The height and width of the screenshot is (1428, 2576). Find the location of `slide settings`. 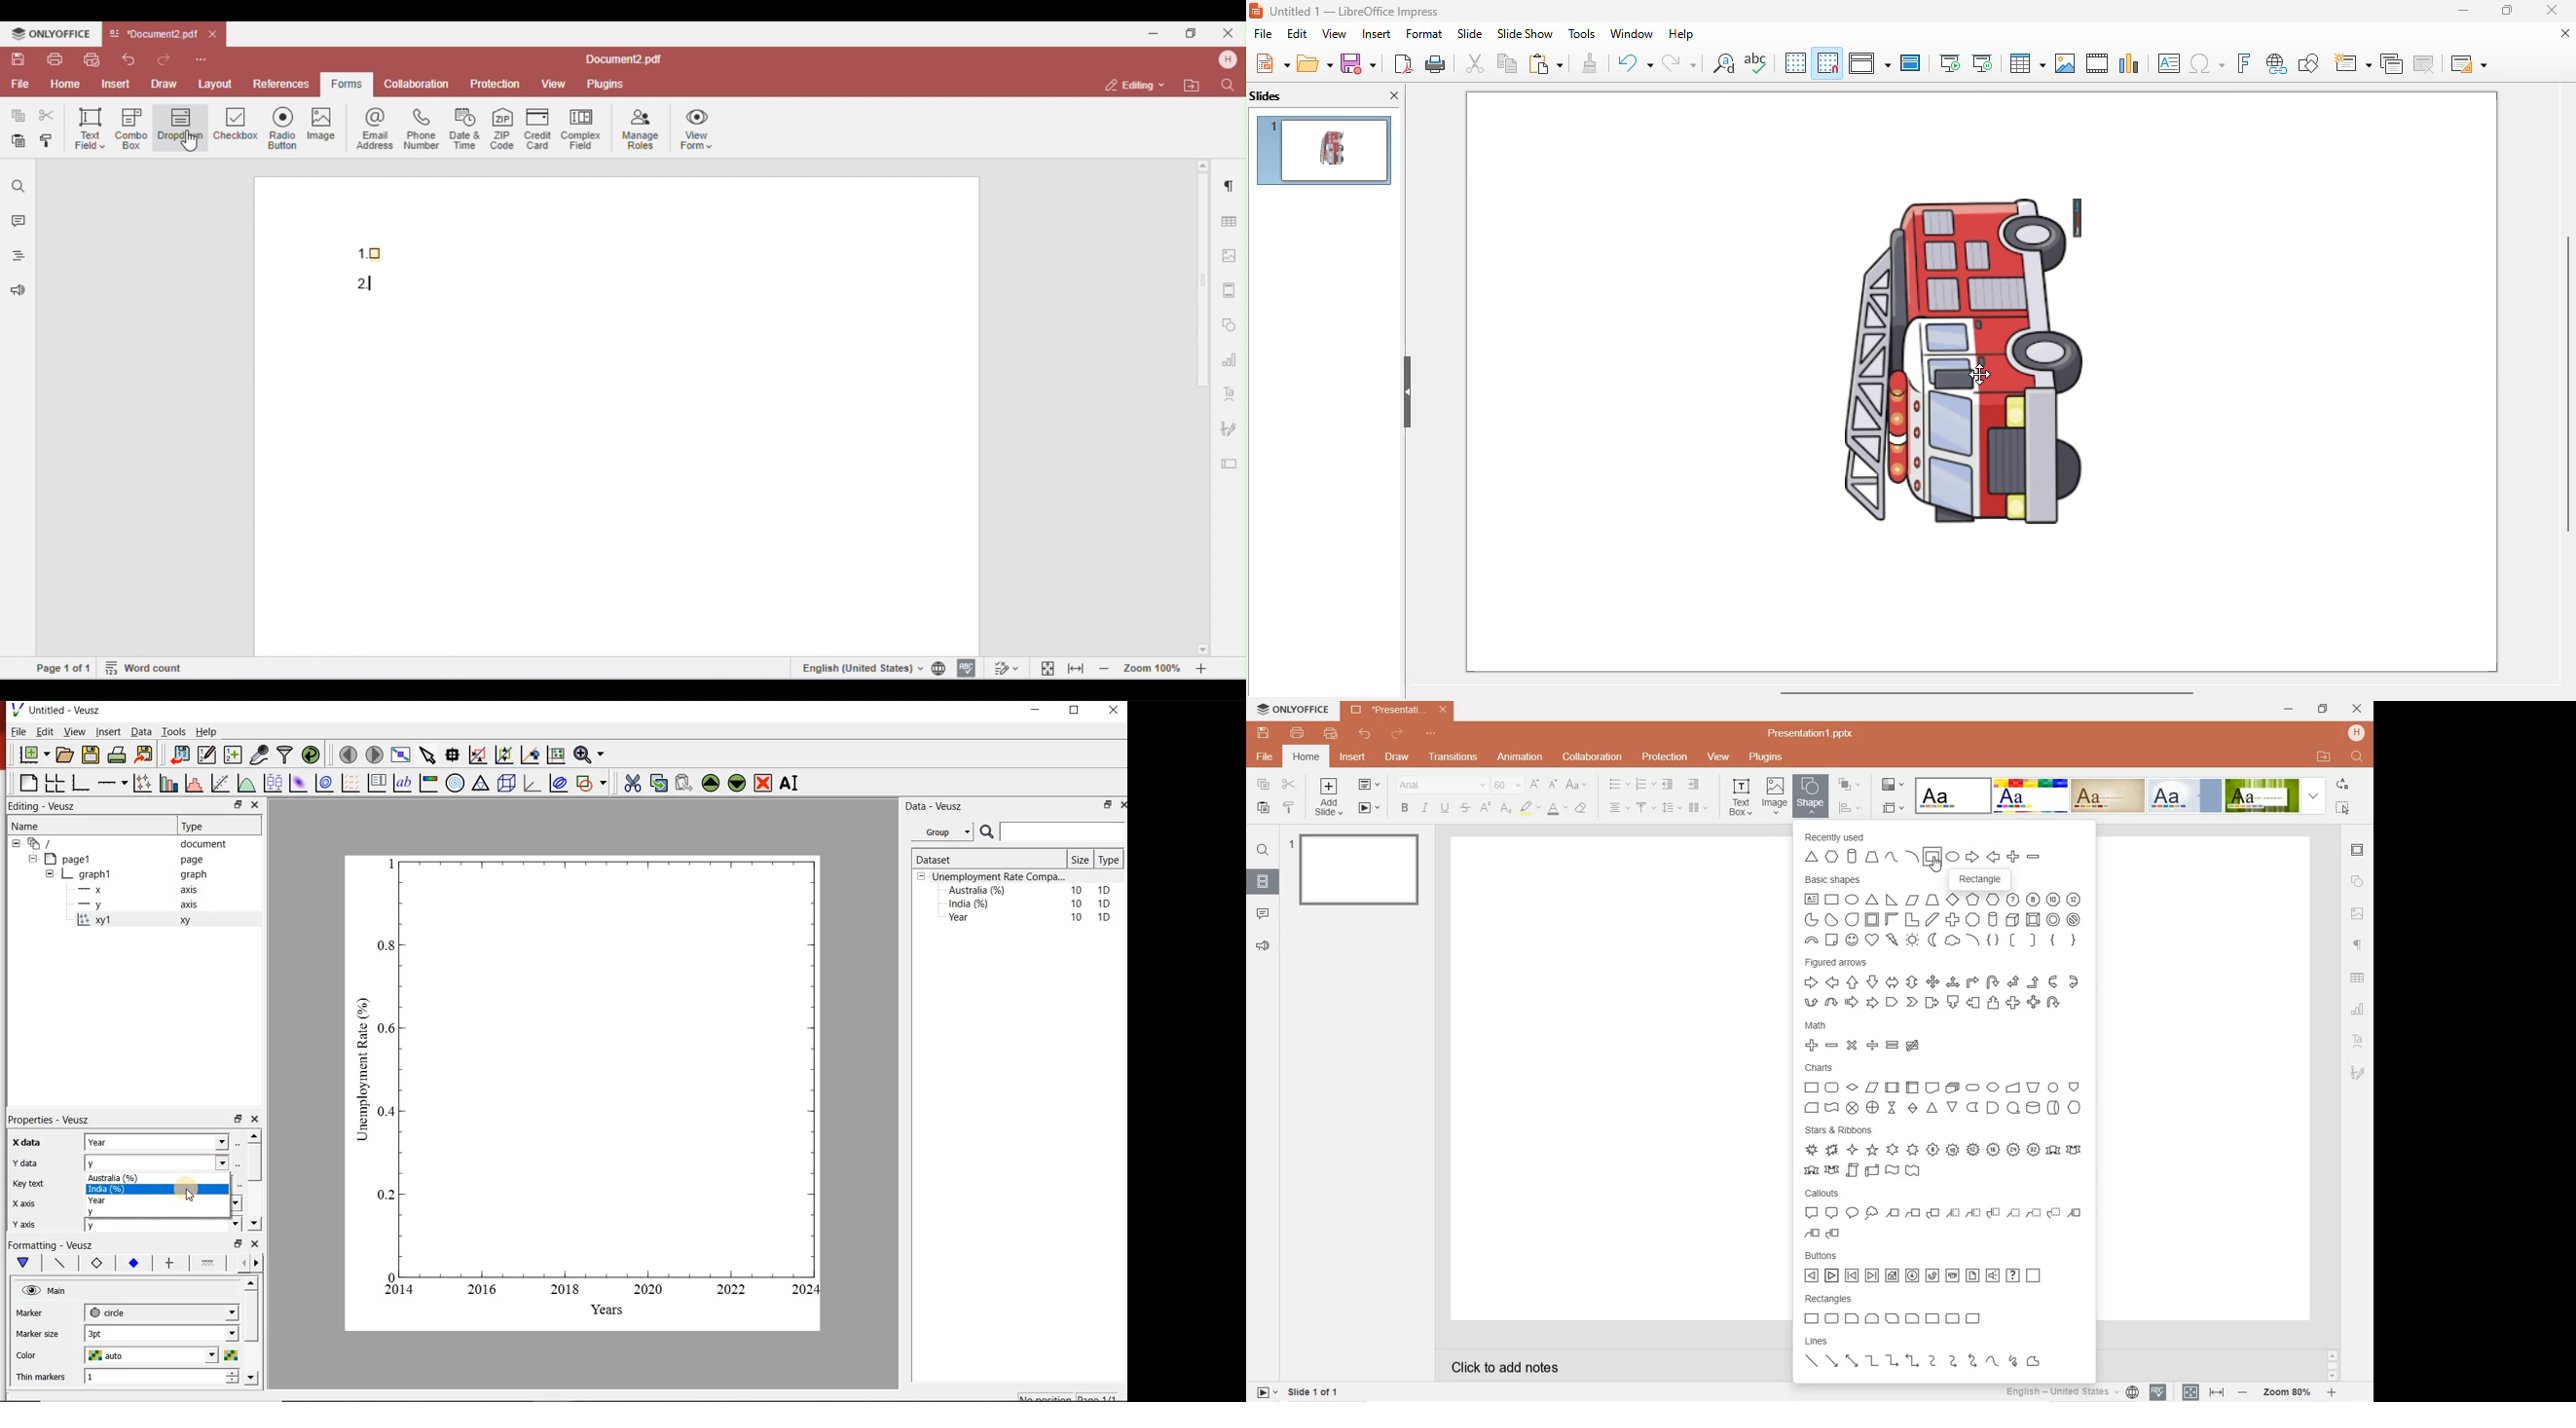

slide settings is located at coordinates (2359, 851).